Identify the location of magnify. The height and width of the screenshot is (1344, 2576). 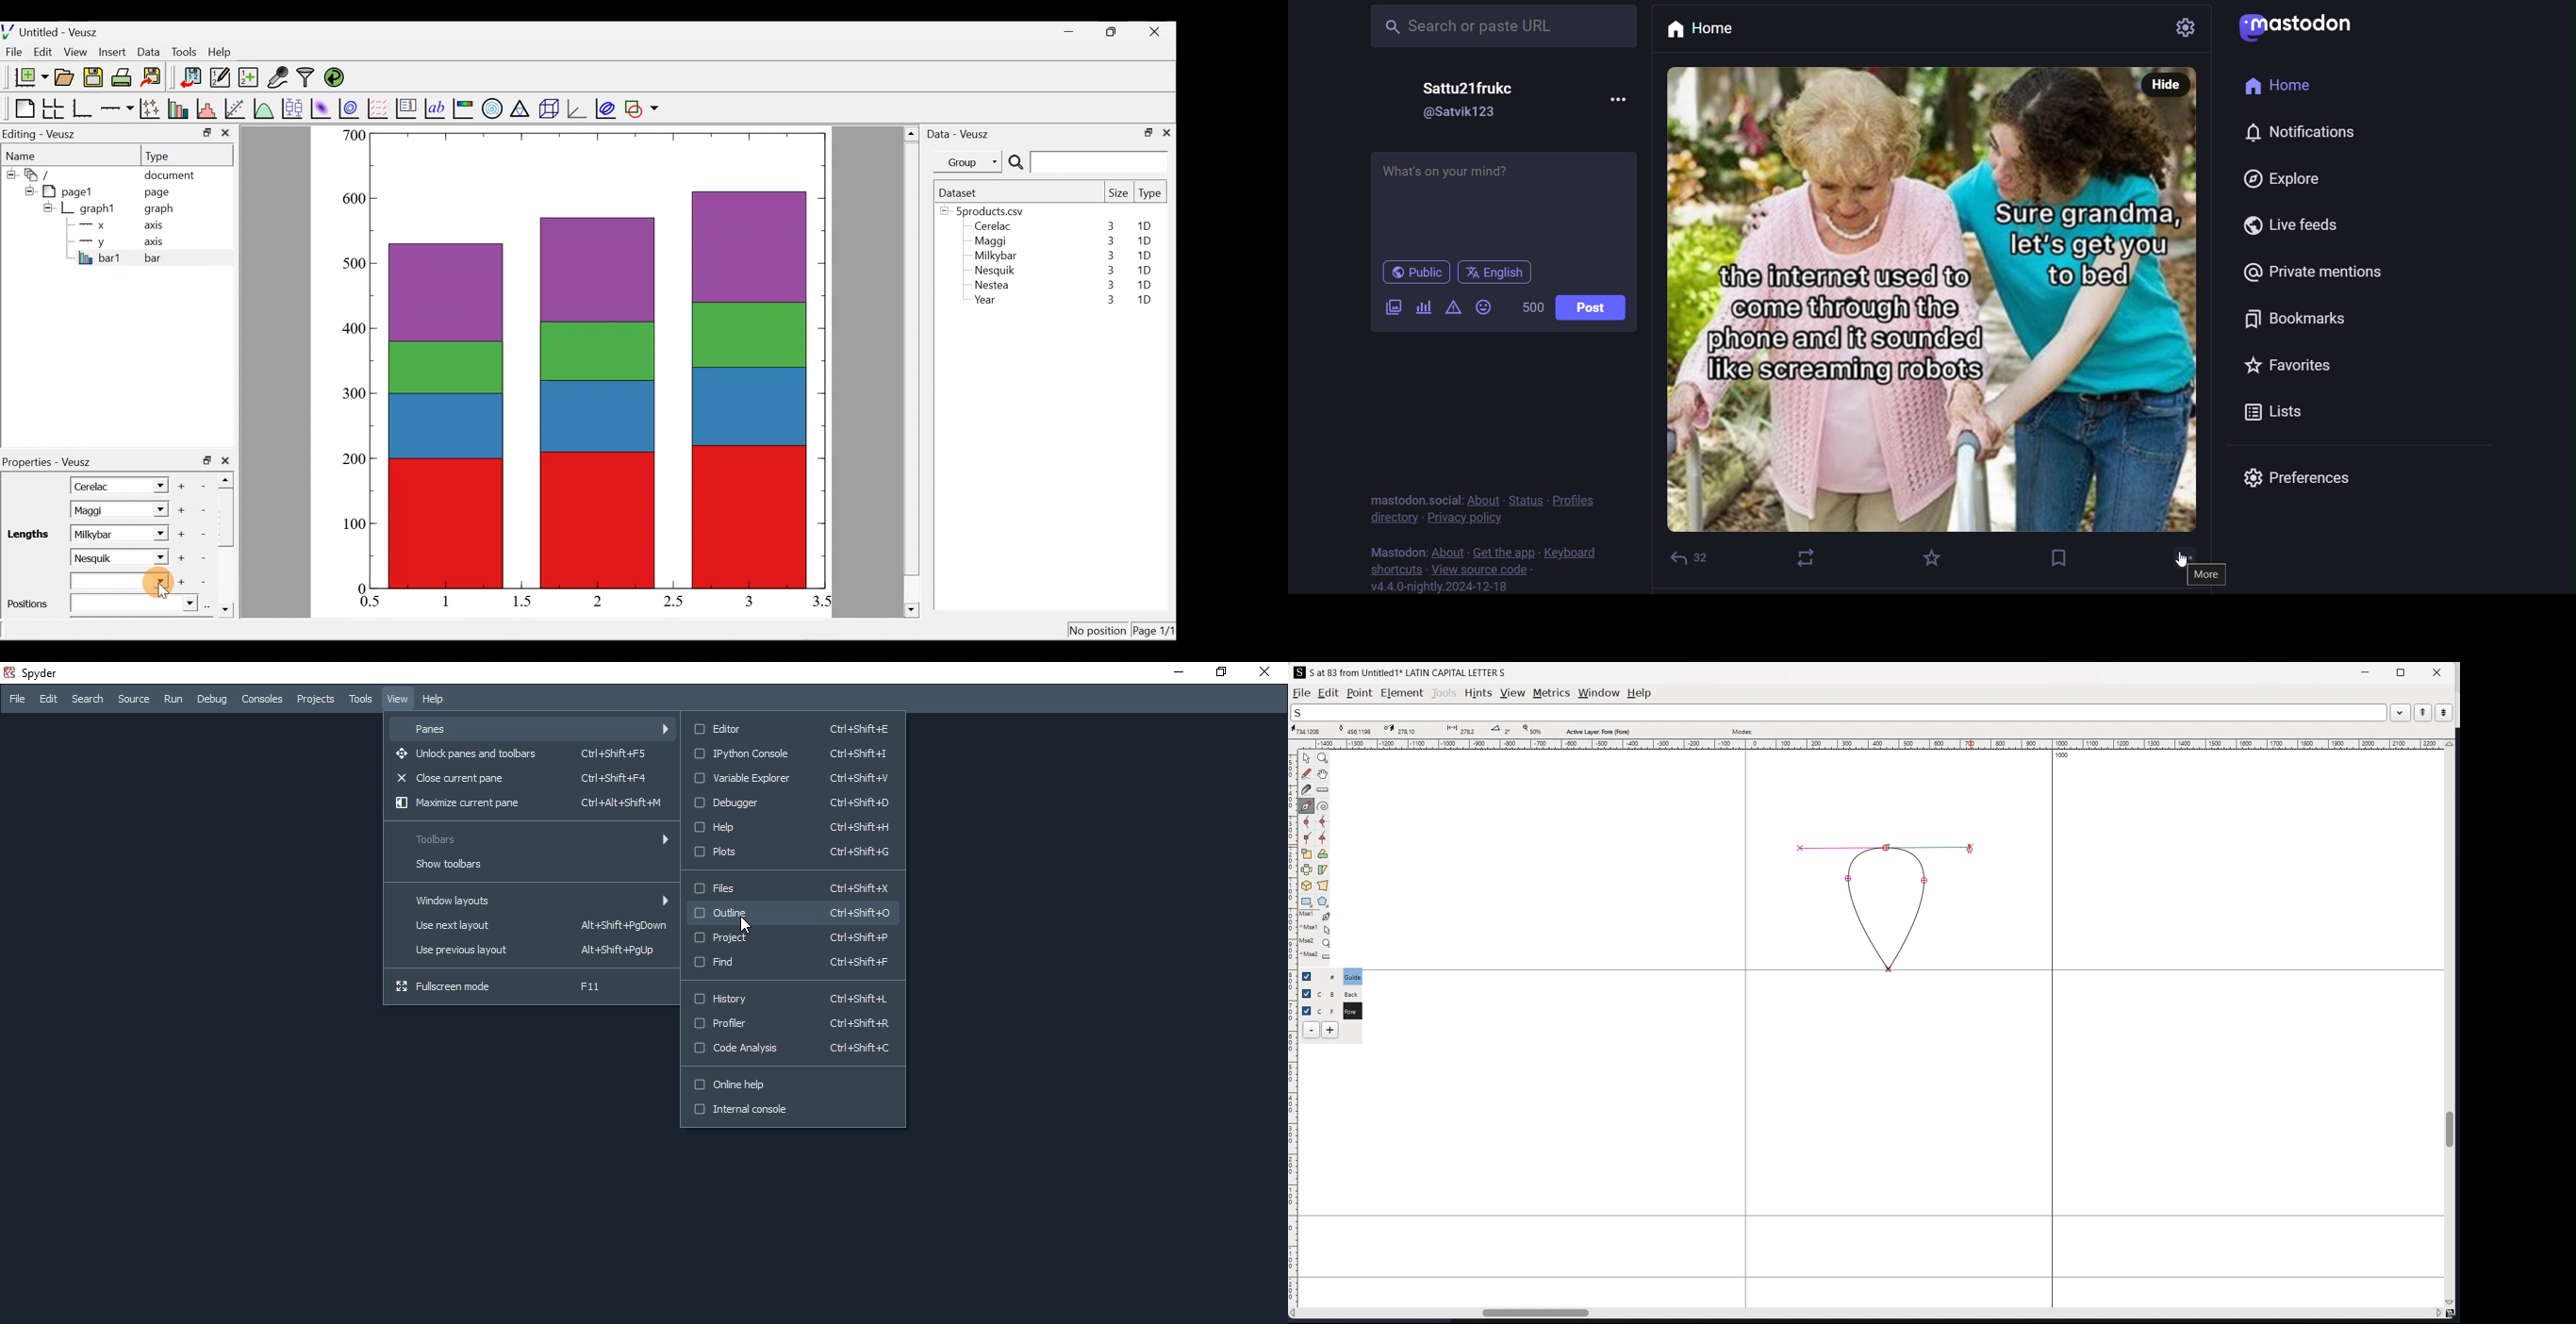
(1324, 759).